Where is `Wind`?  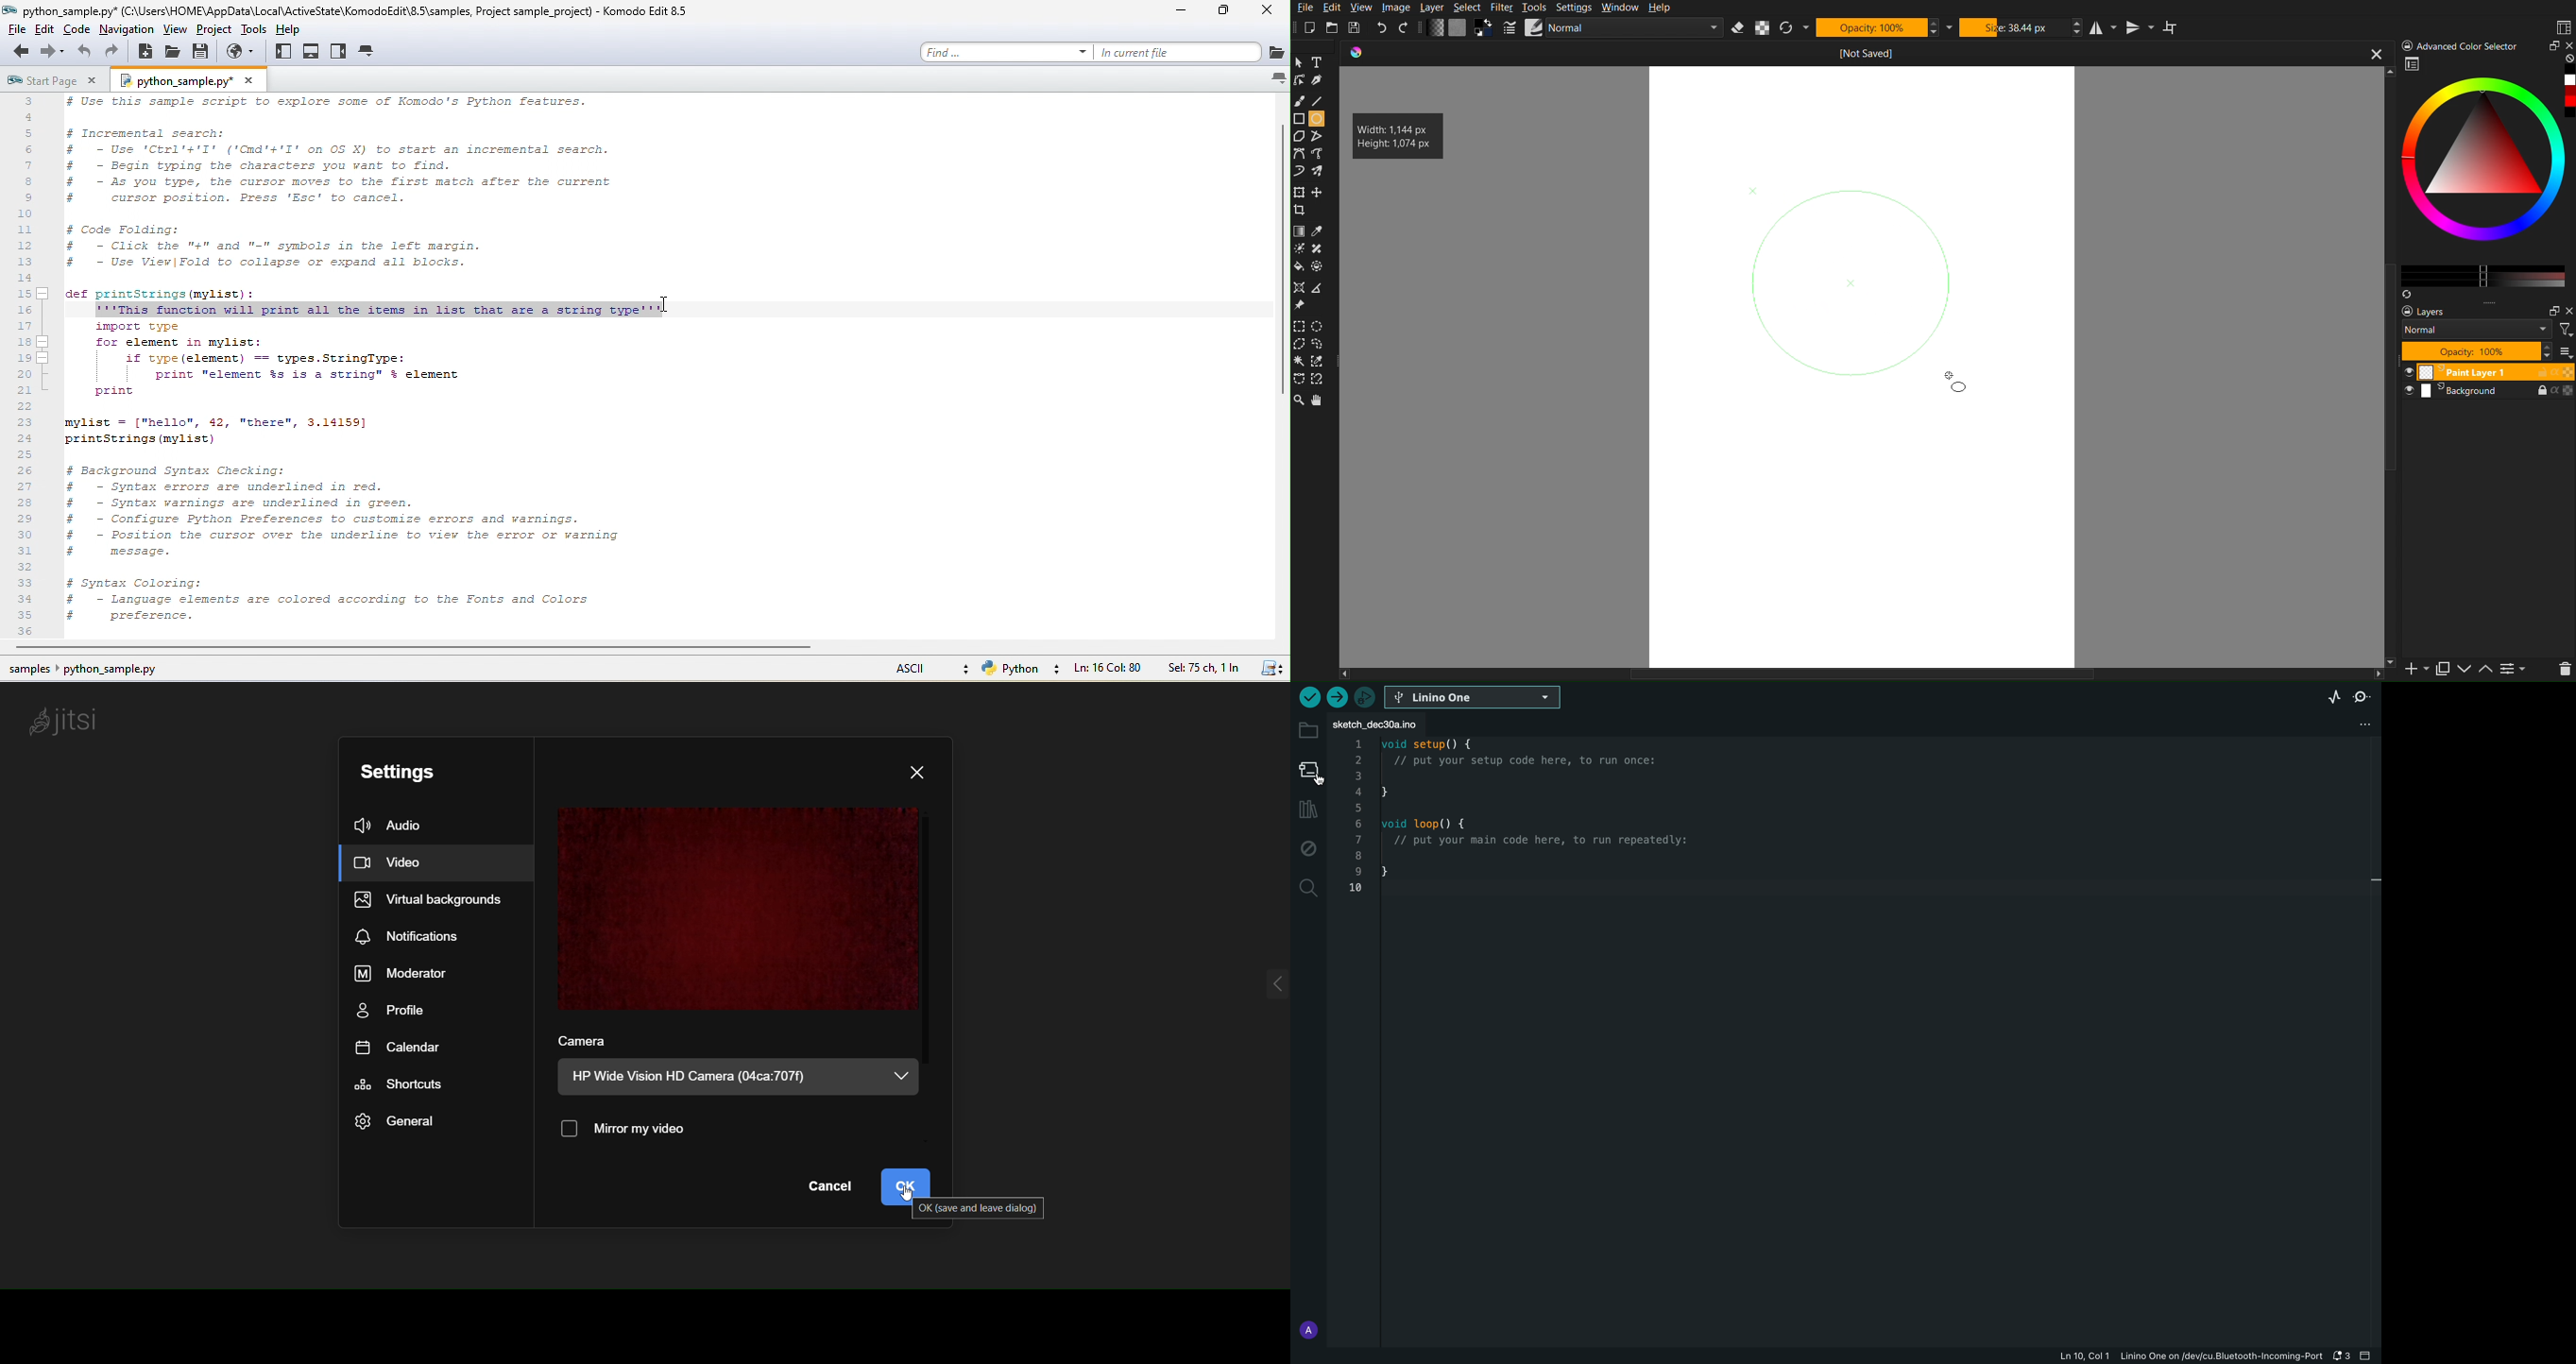 Wind is located at coordinates (1299, 361).